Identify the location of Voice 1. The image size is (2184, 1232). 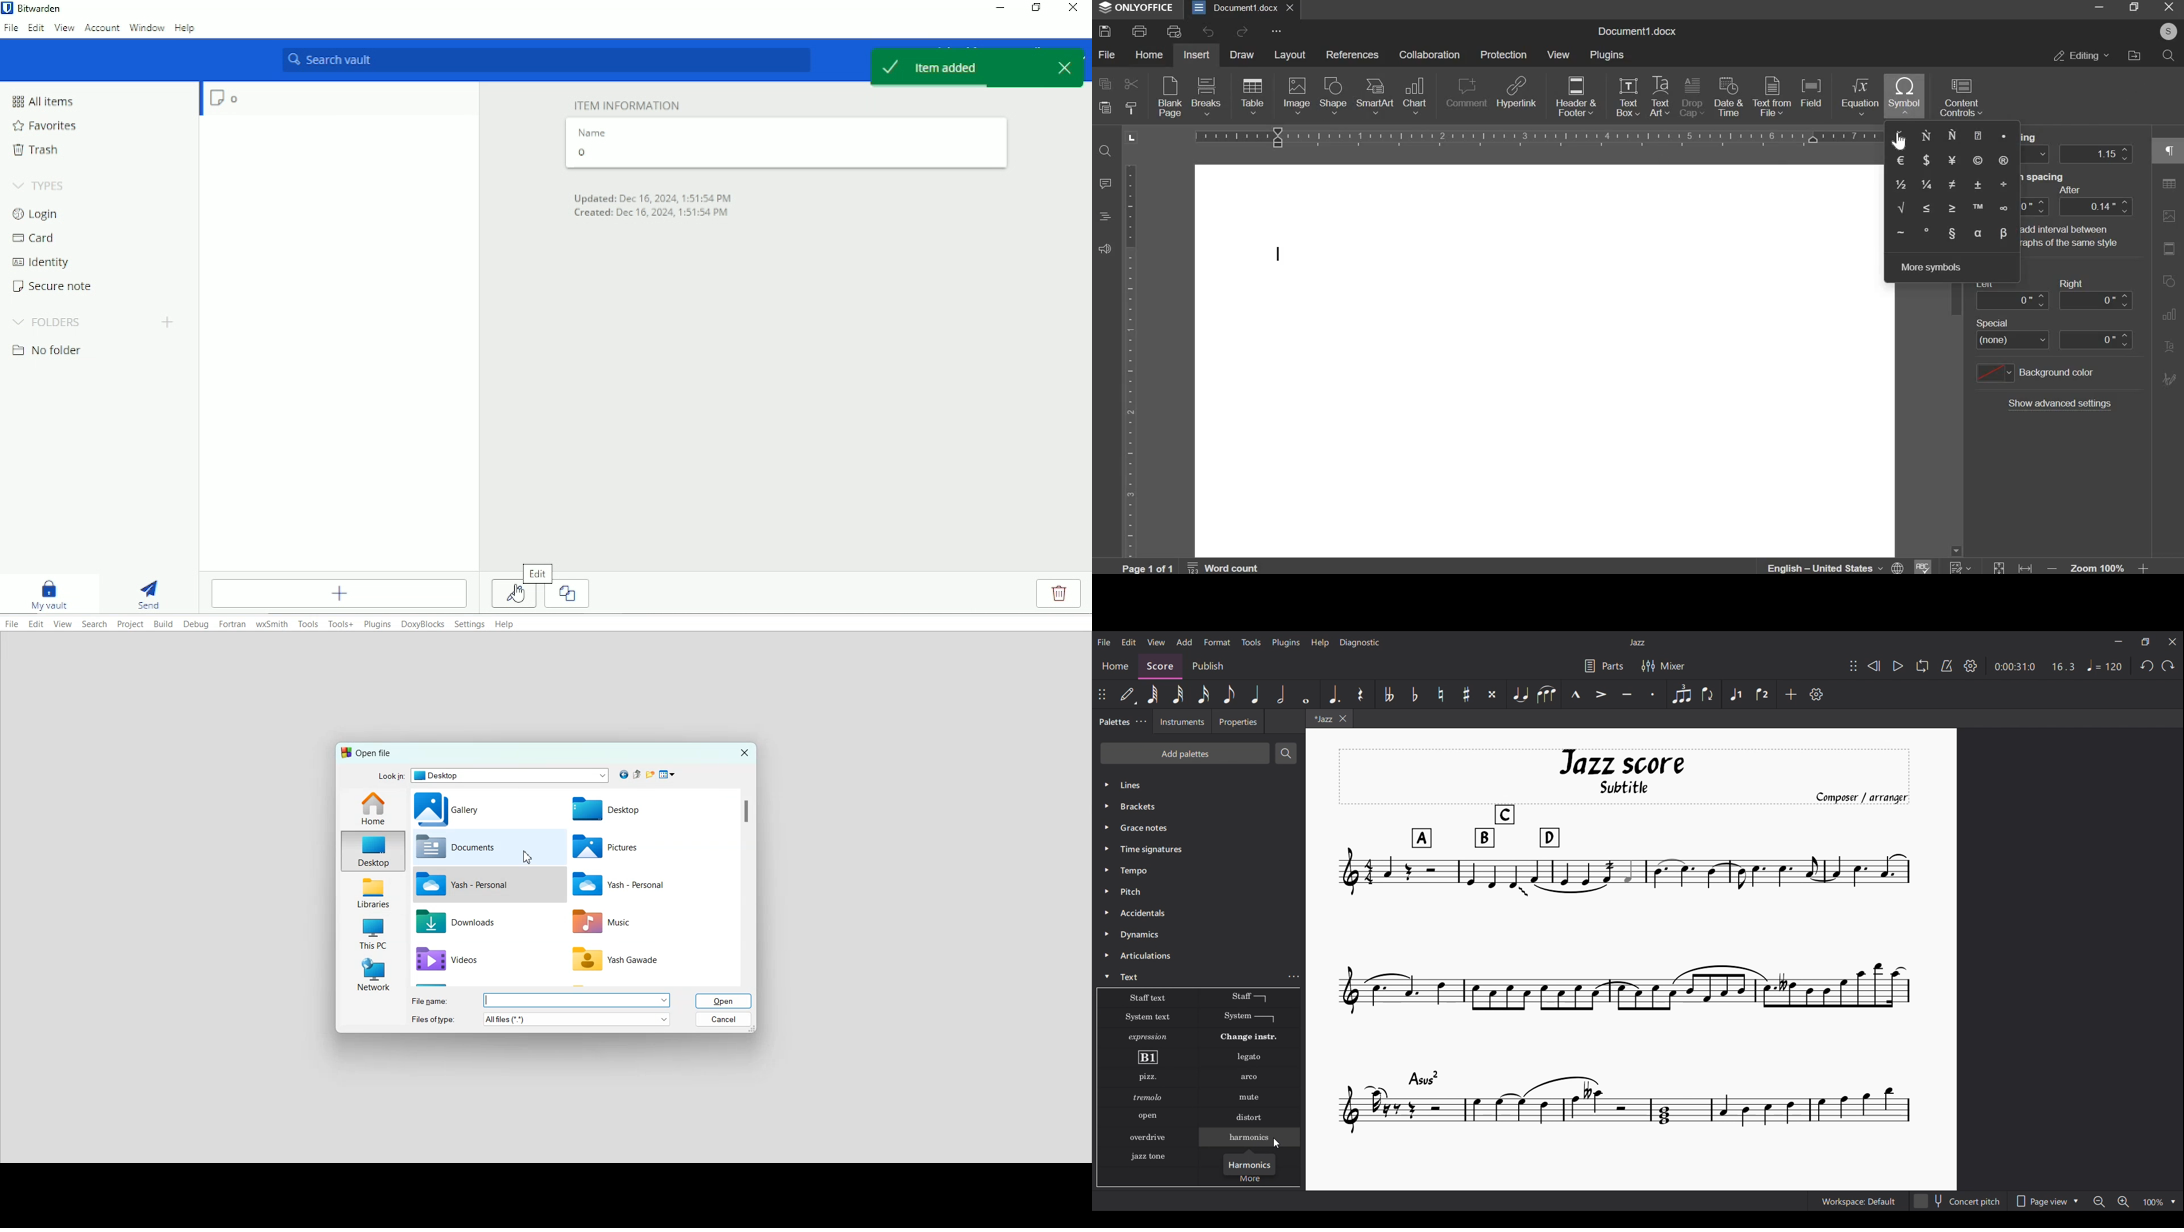
(1736, 694).